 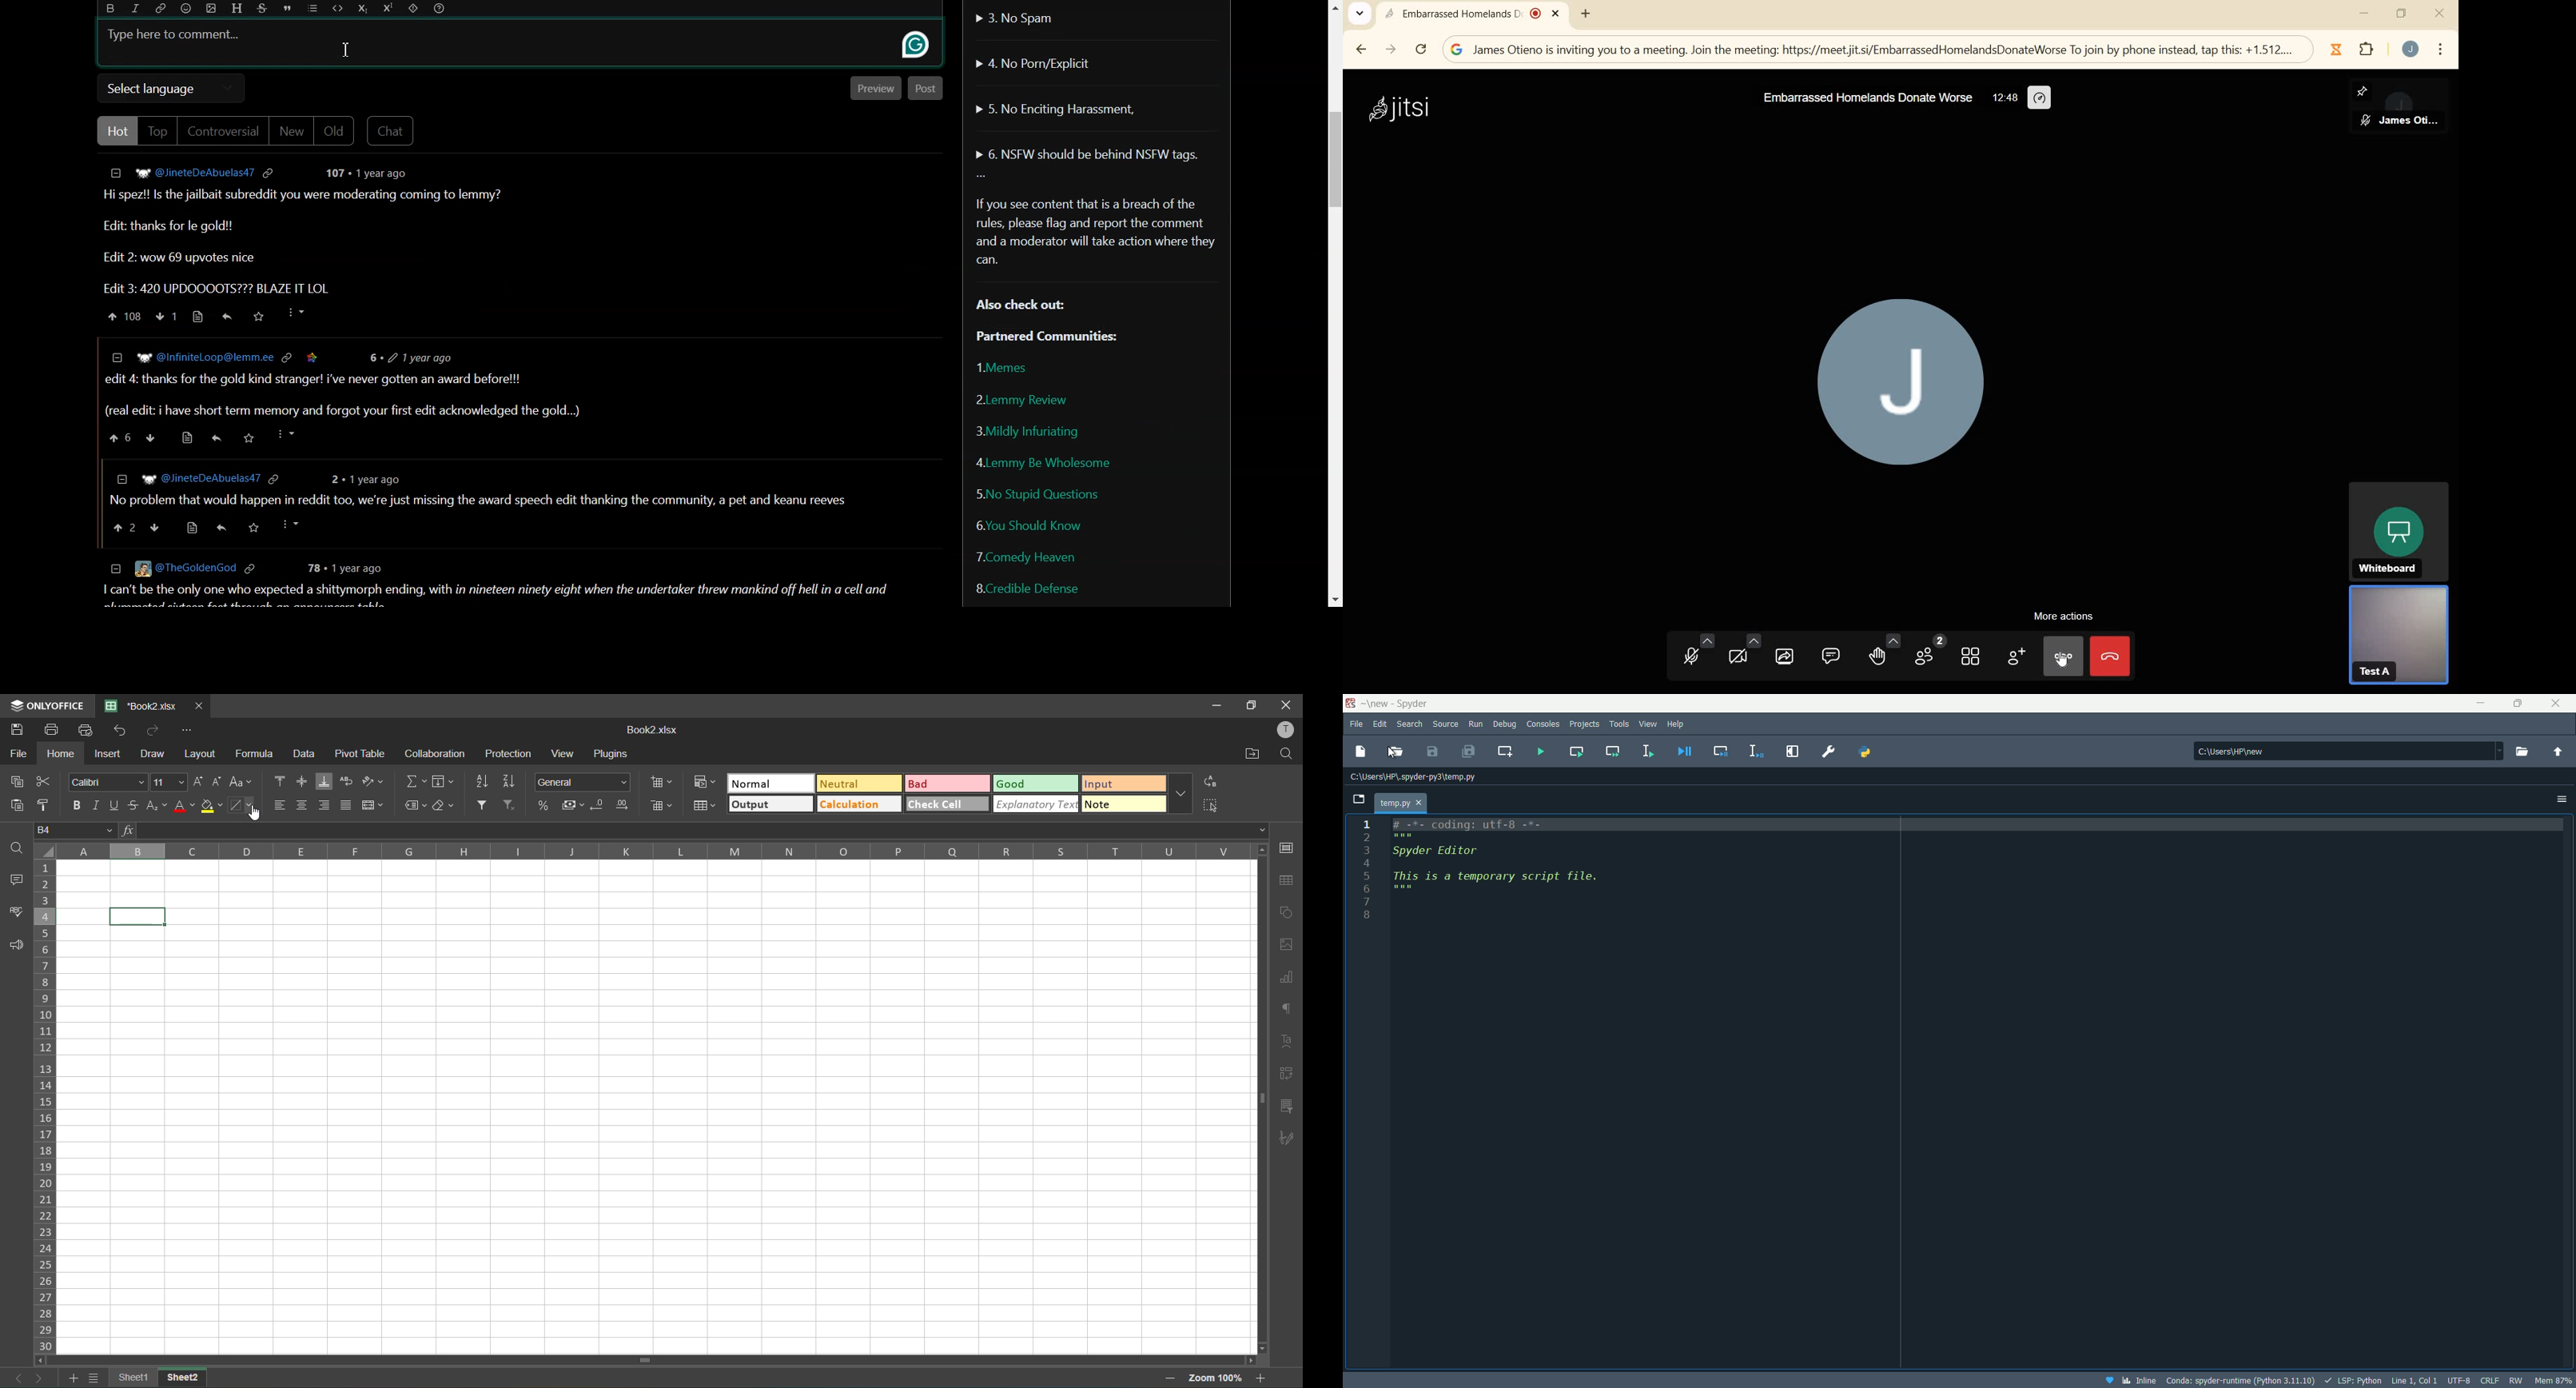 I want to click on cursor position, so click(x=2414, y=1380).